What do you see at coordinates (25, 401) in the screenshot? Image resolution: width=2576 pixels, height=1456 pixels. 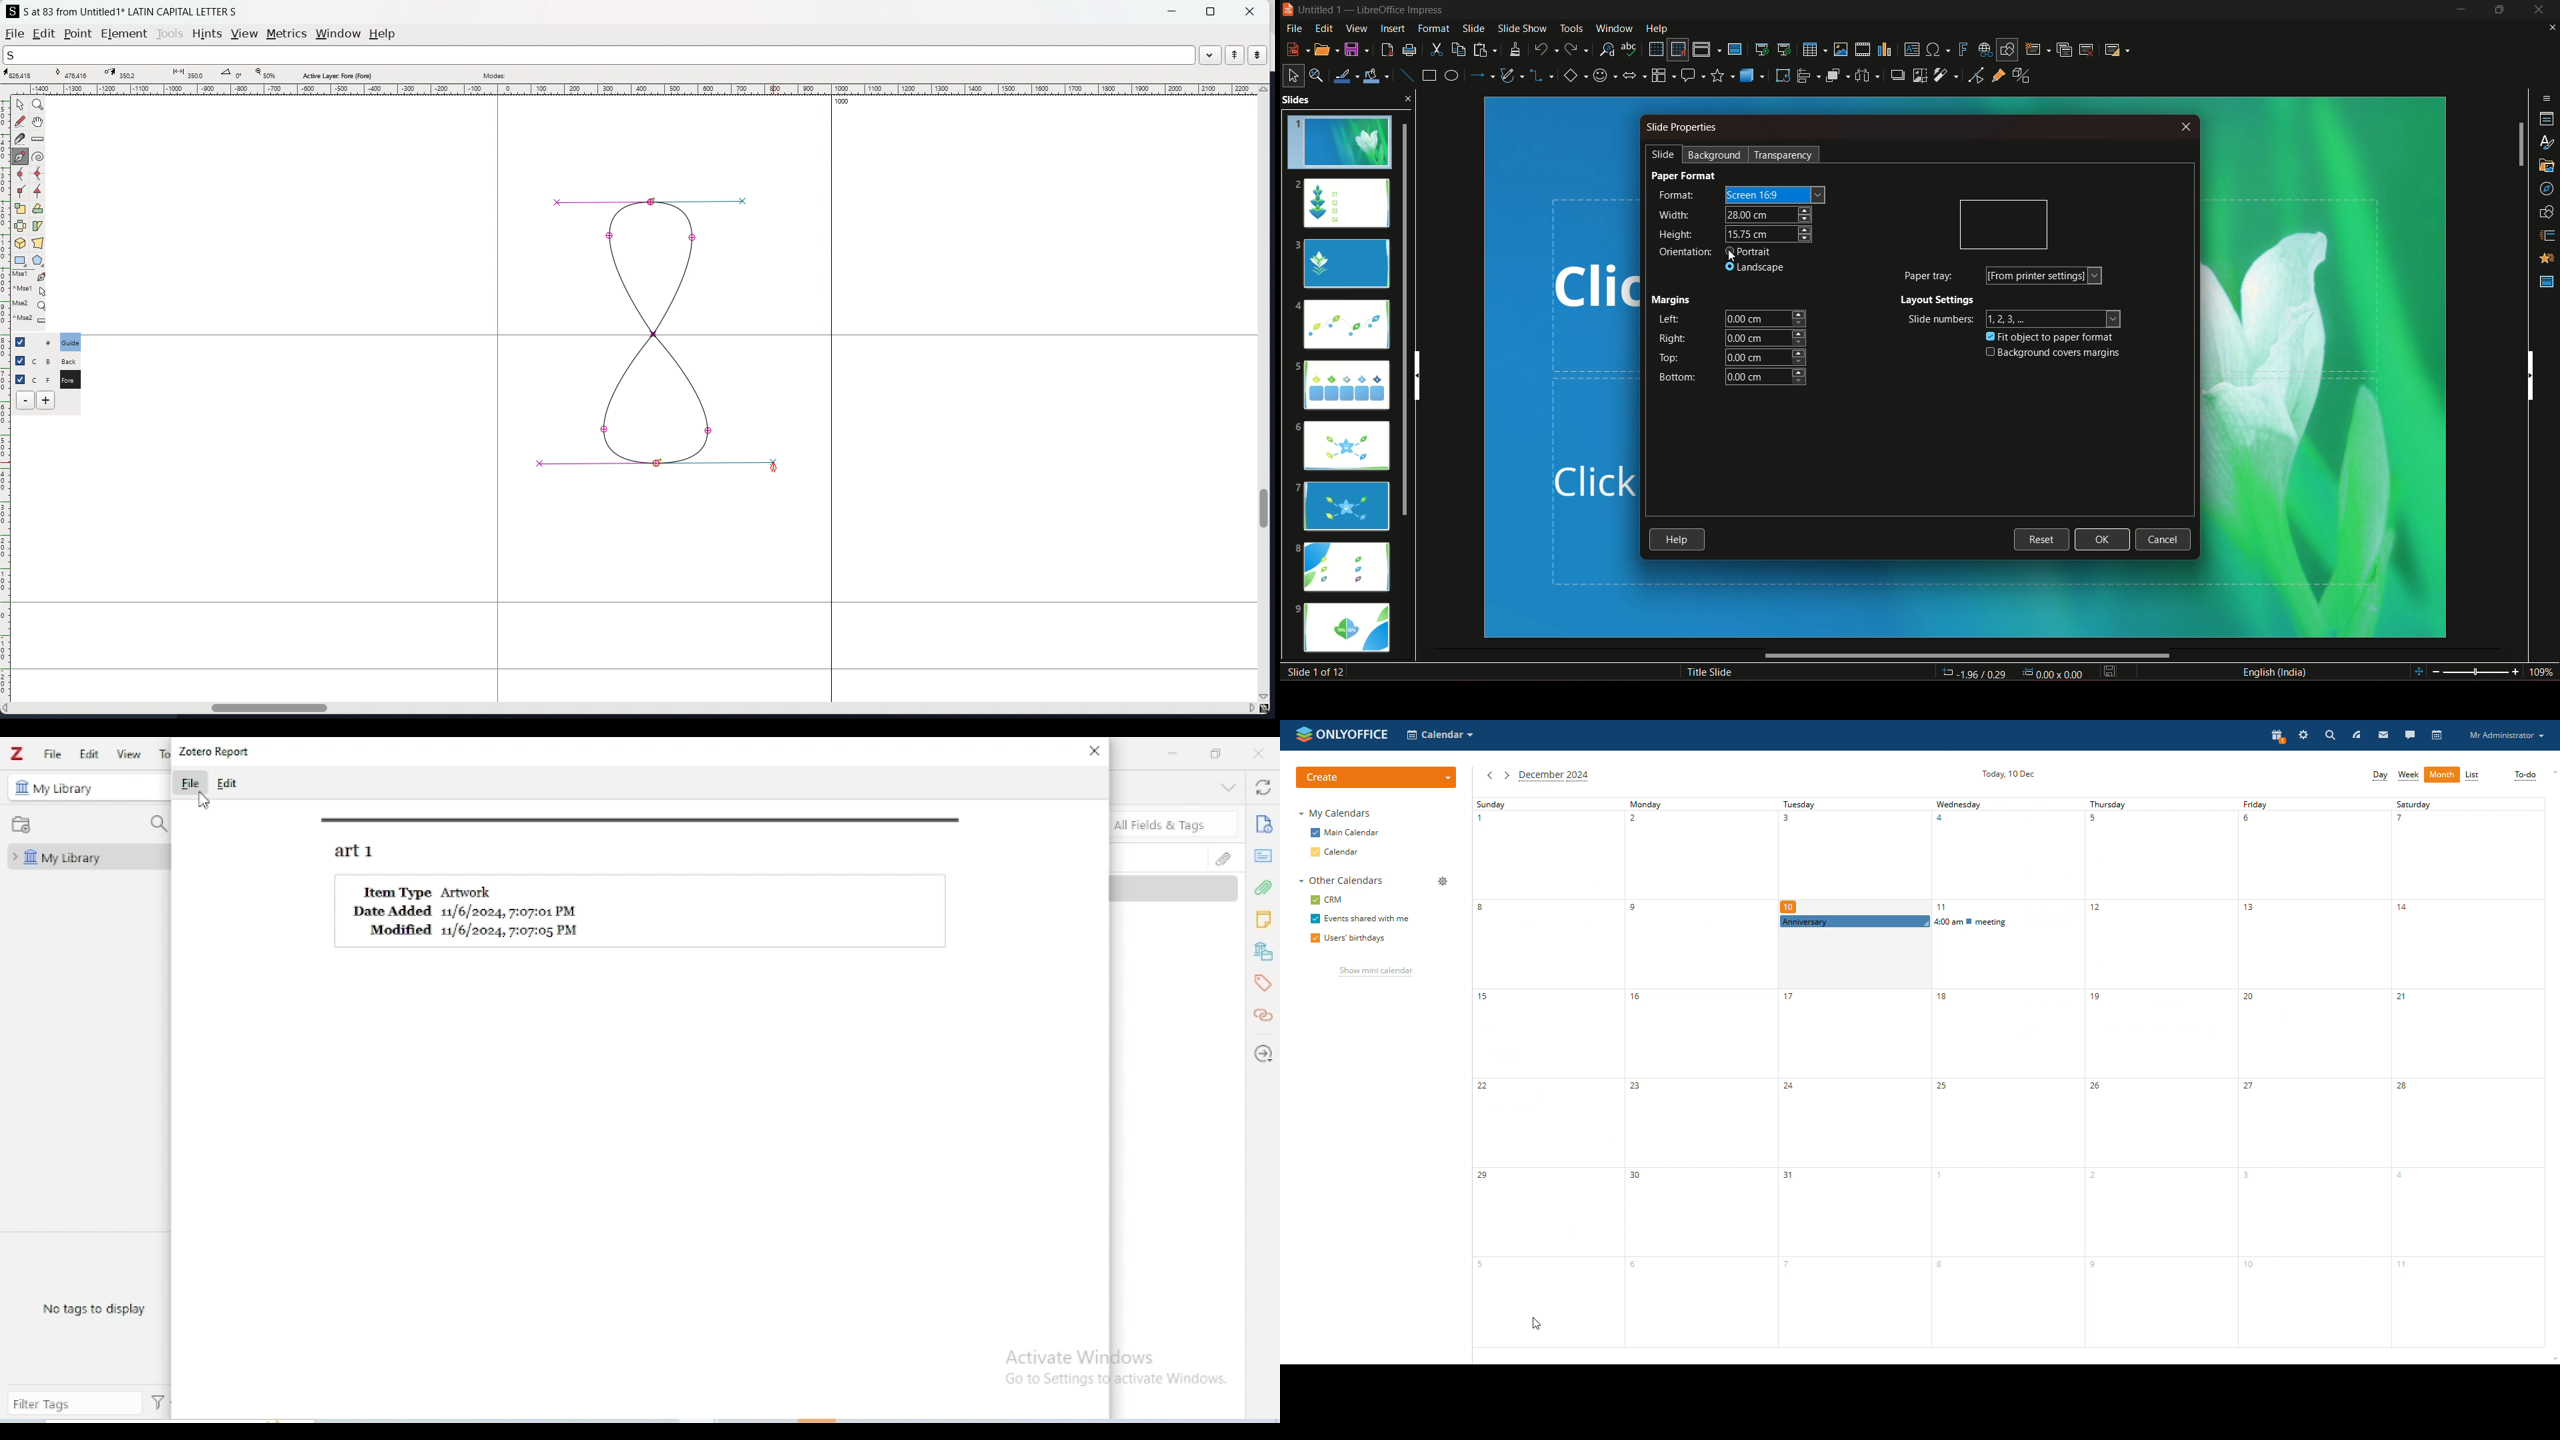 I see `delete layer` at bounding box center [25, 401].